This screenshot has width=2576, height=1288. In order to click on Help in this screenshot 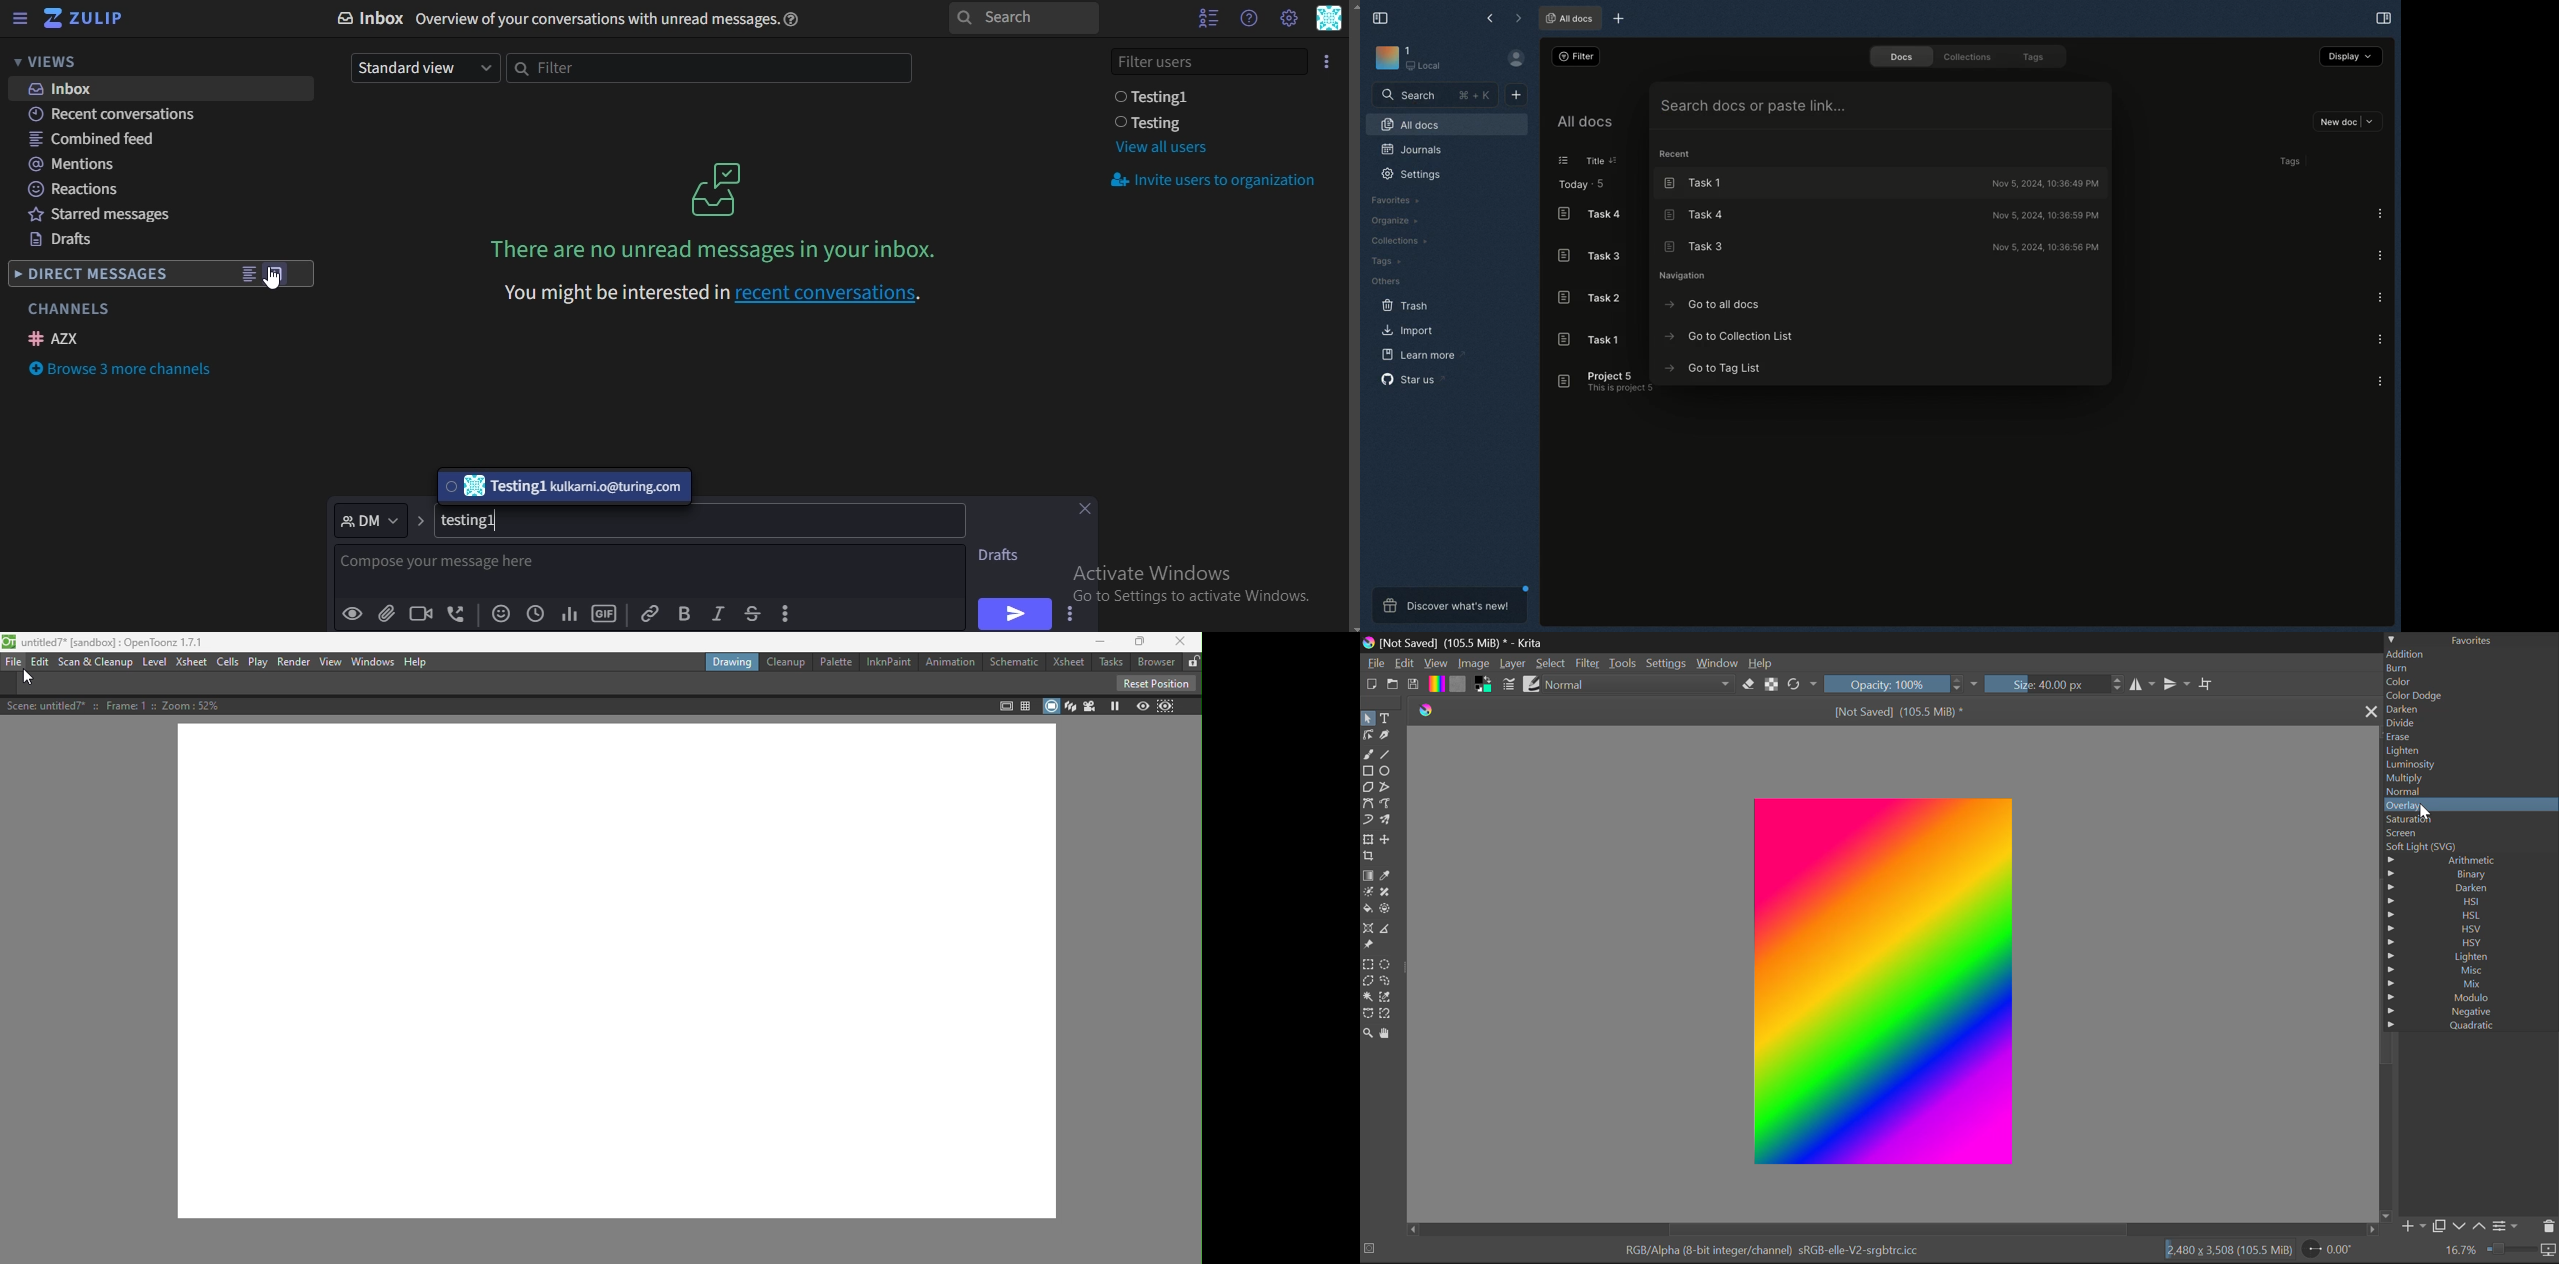, I will do `click(1762, 664)`.